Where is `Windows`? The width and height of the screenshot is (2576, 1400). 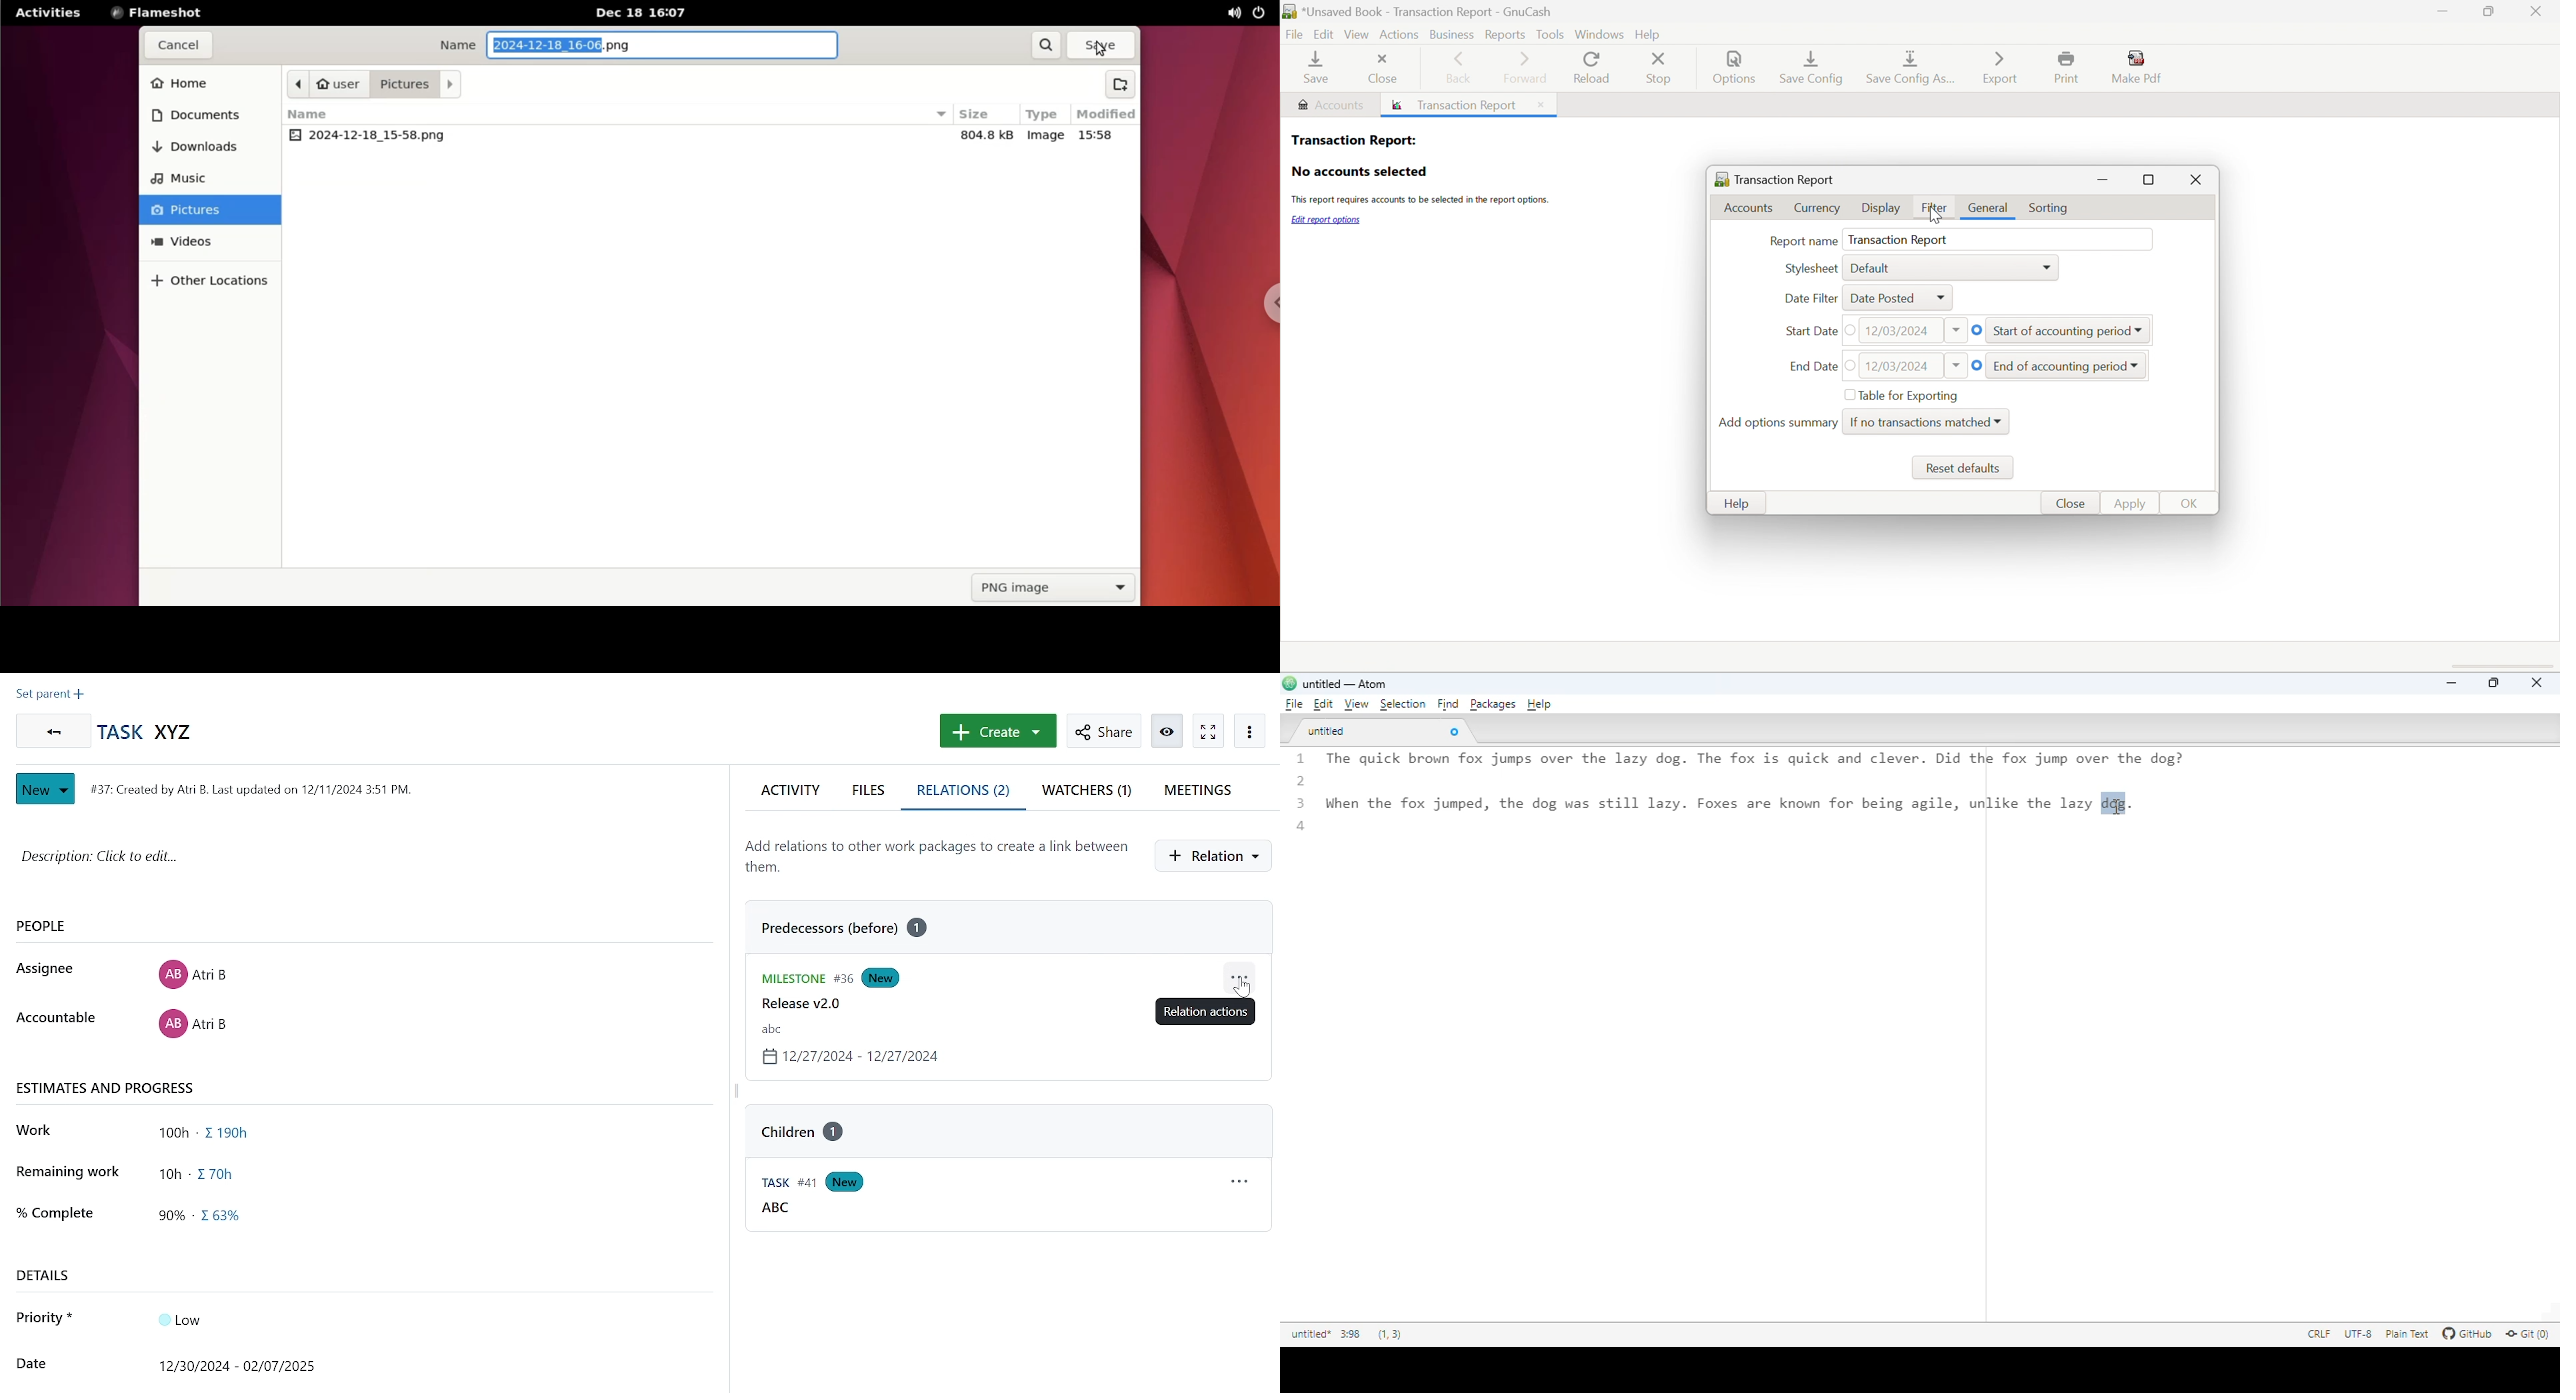
Windows is located at coordinates (1598, 33).